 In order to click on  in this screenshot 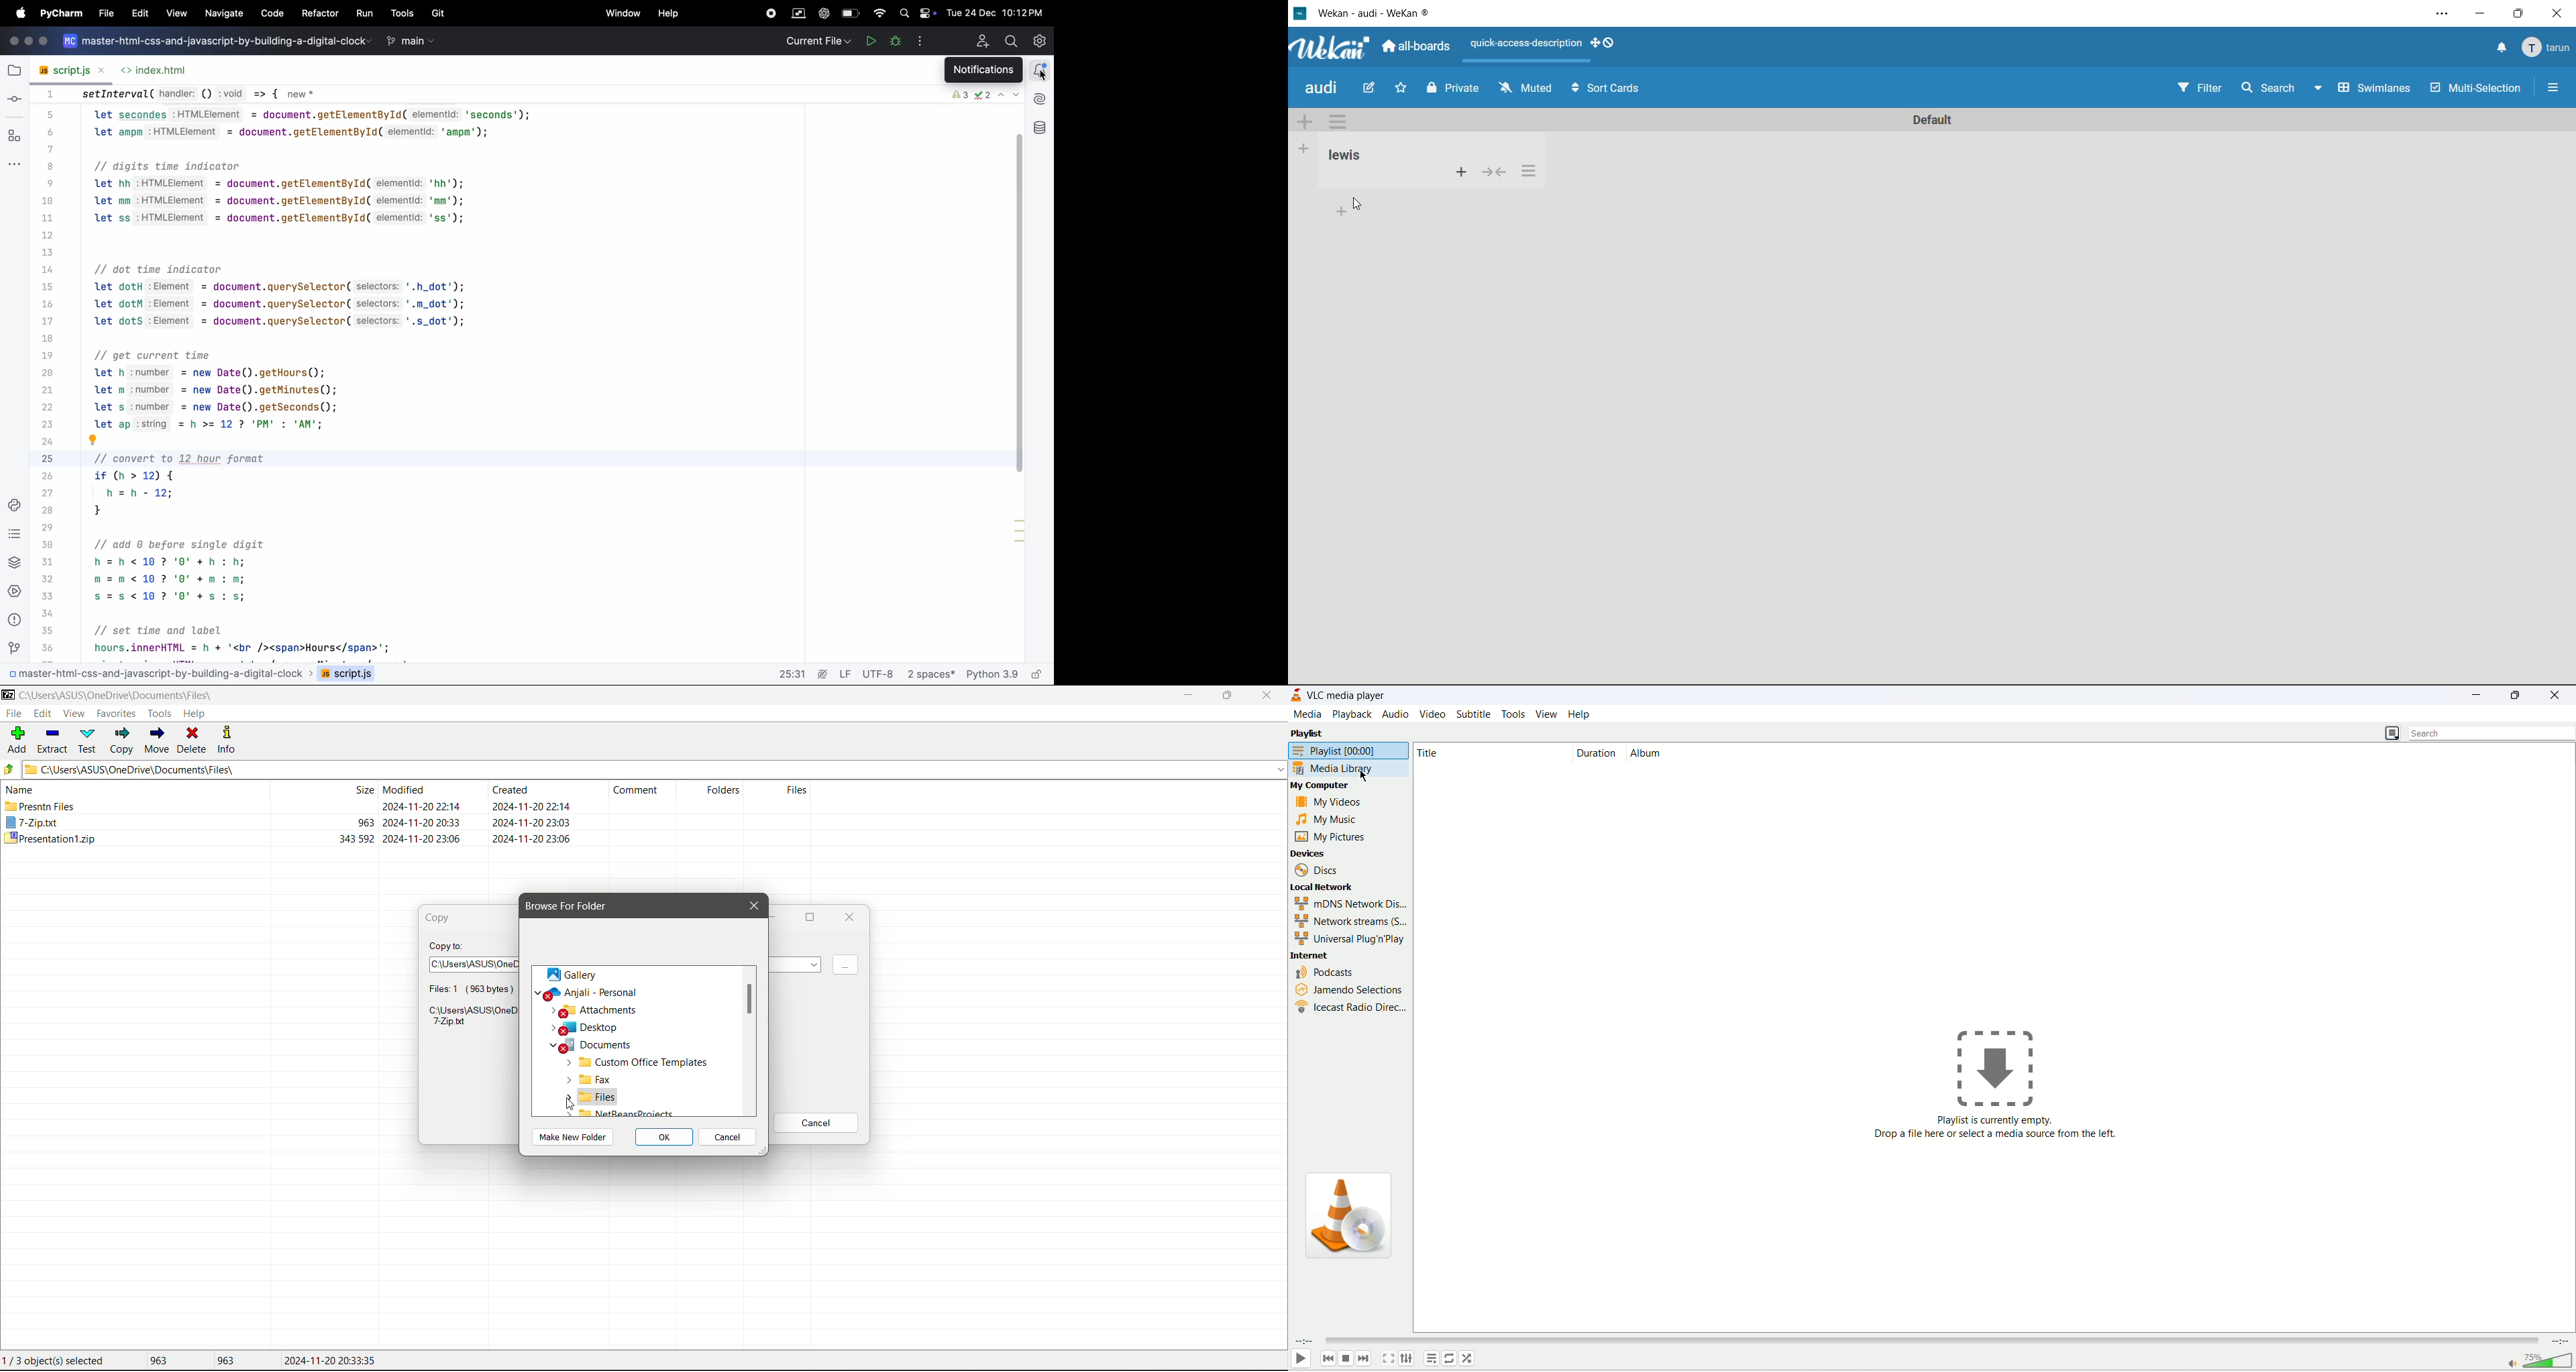, I will do `click(1340, 211)`.